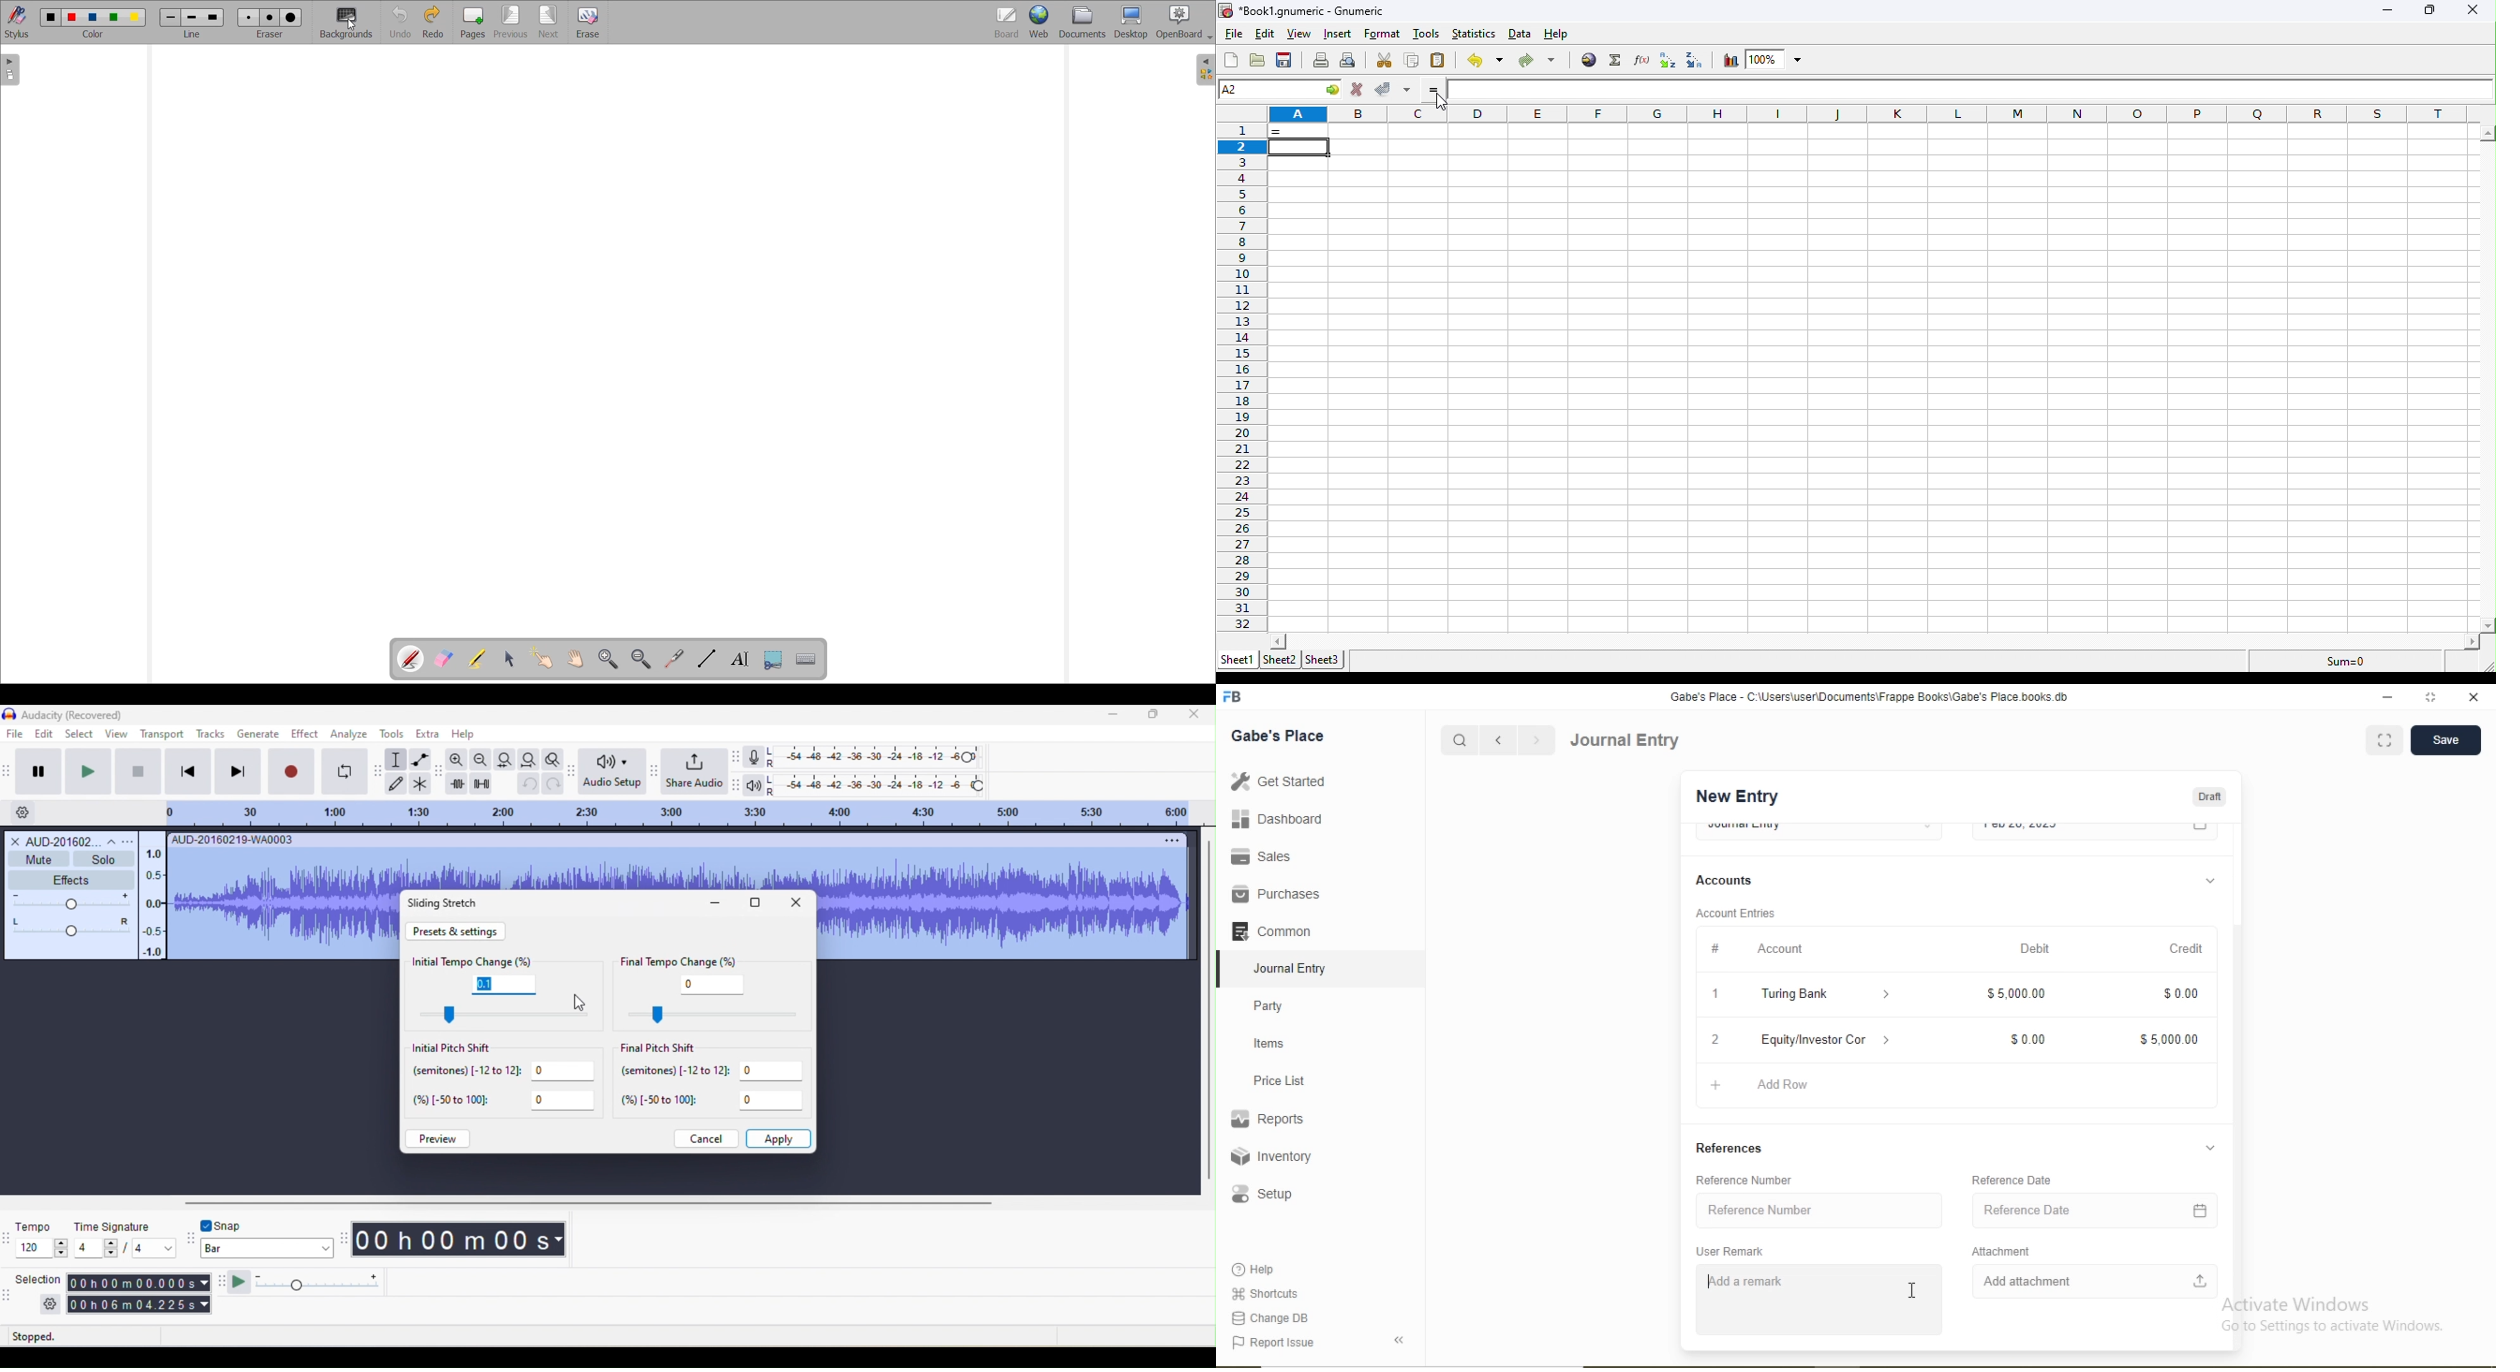 The width and height of the screenshot is (2520, 1372). I want to click on close, so click(2475, 697).